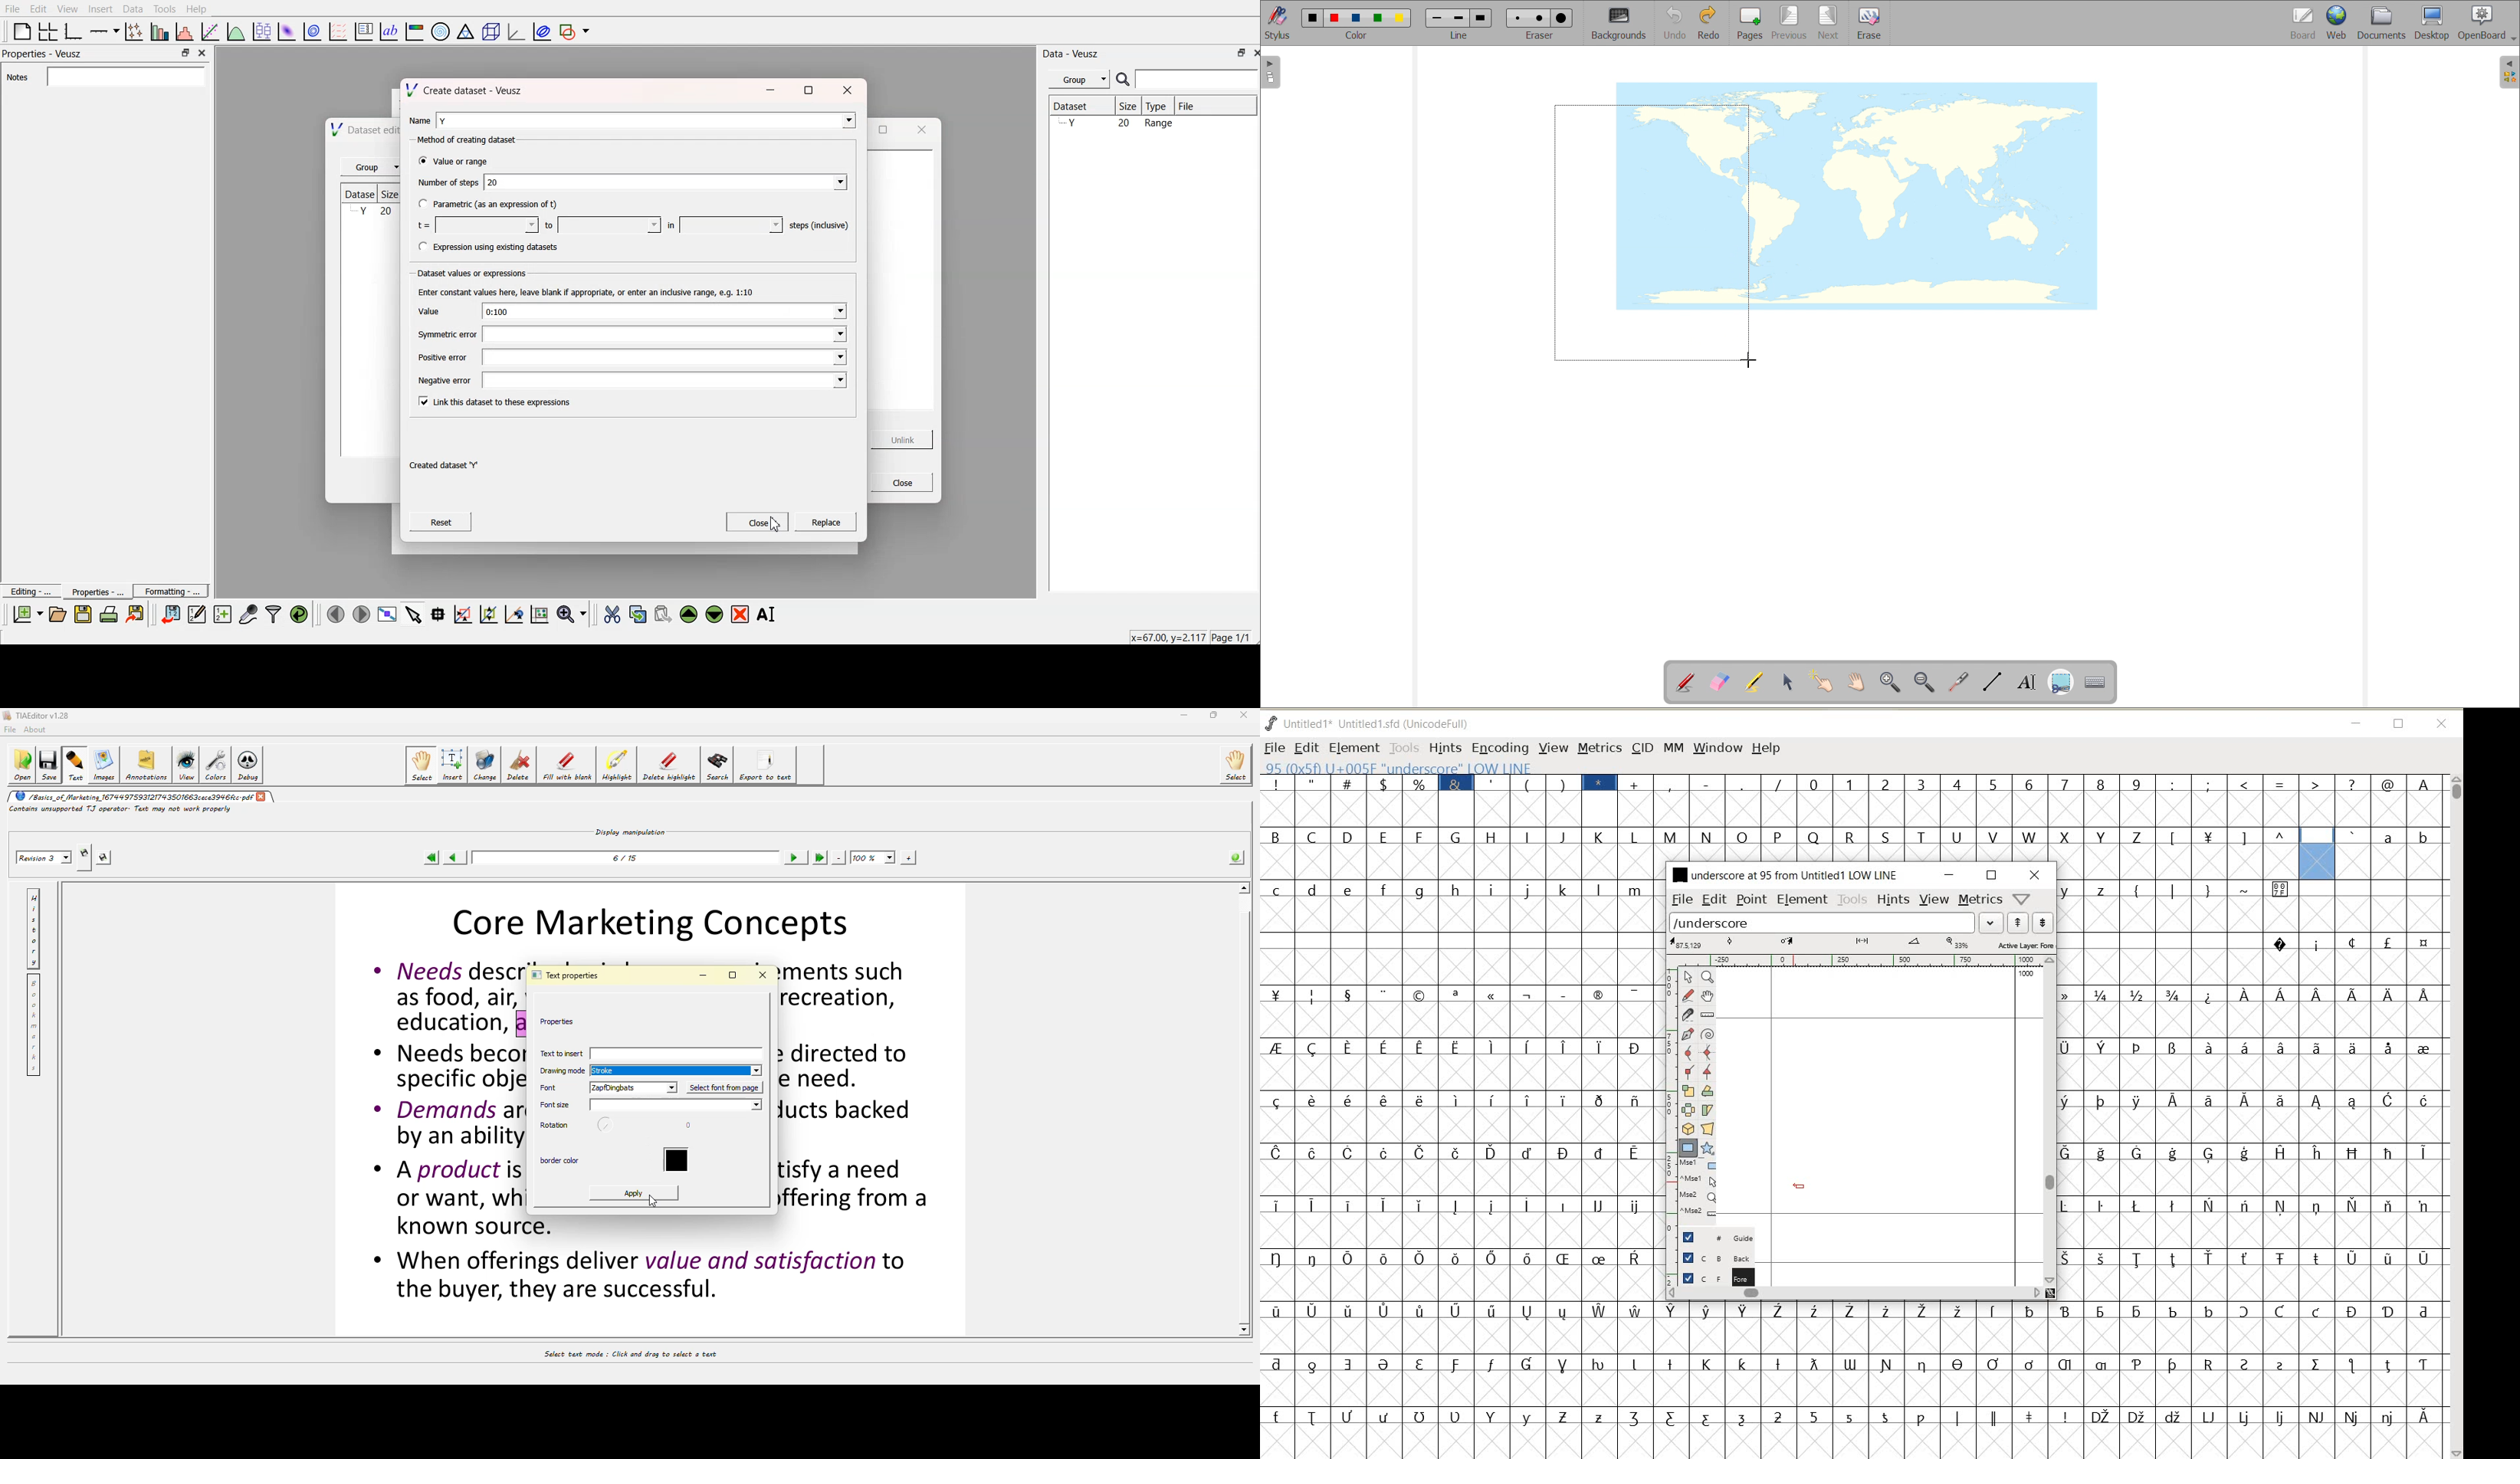 The width and height of the screenshot is (2520, 1484). I want to click on HINTS, so click(1893, 899).